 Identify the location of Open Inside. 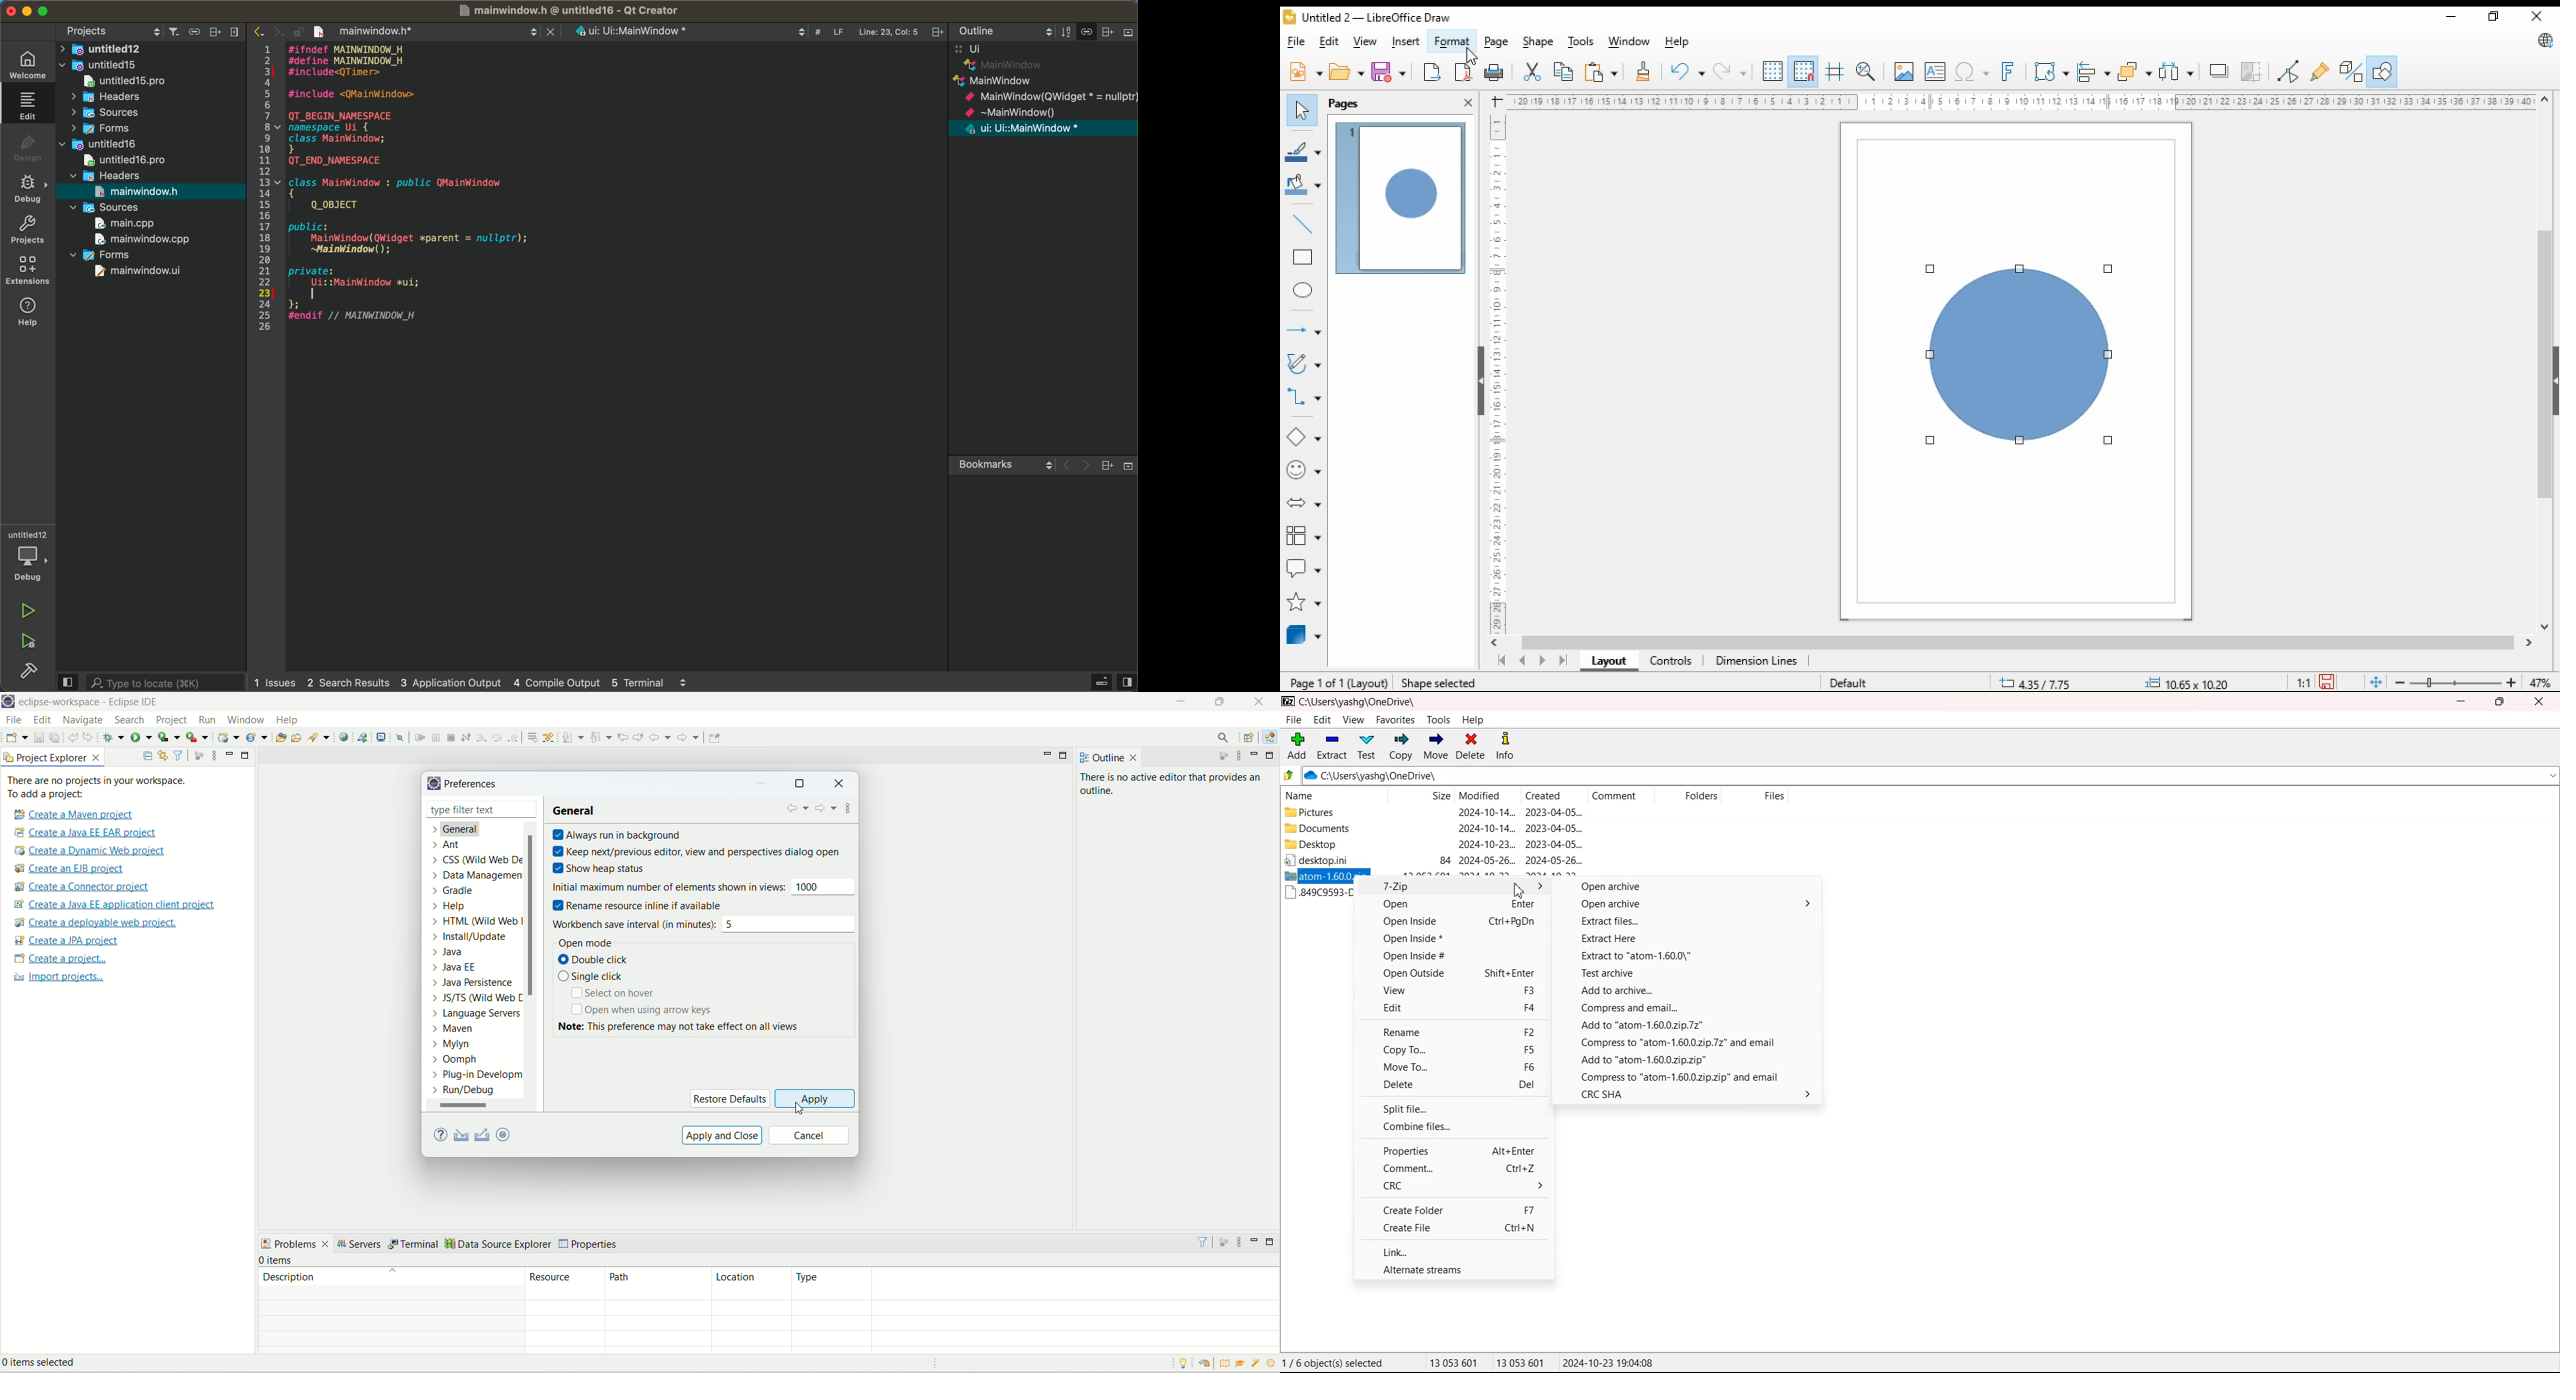
(1453, 923).